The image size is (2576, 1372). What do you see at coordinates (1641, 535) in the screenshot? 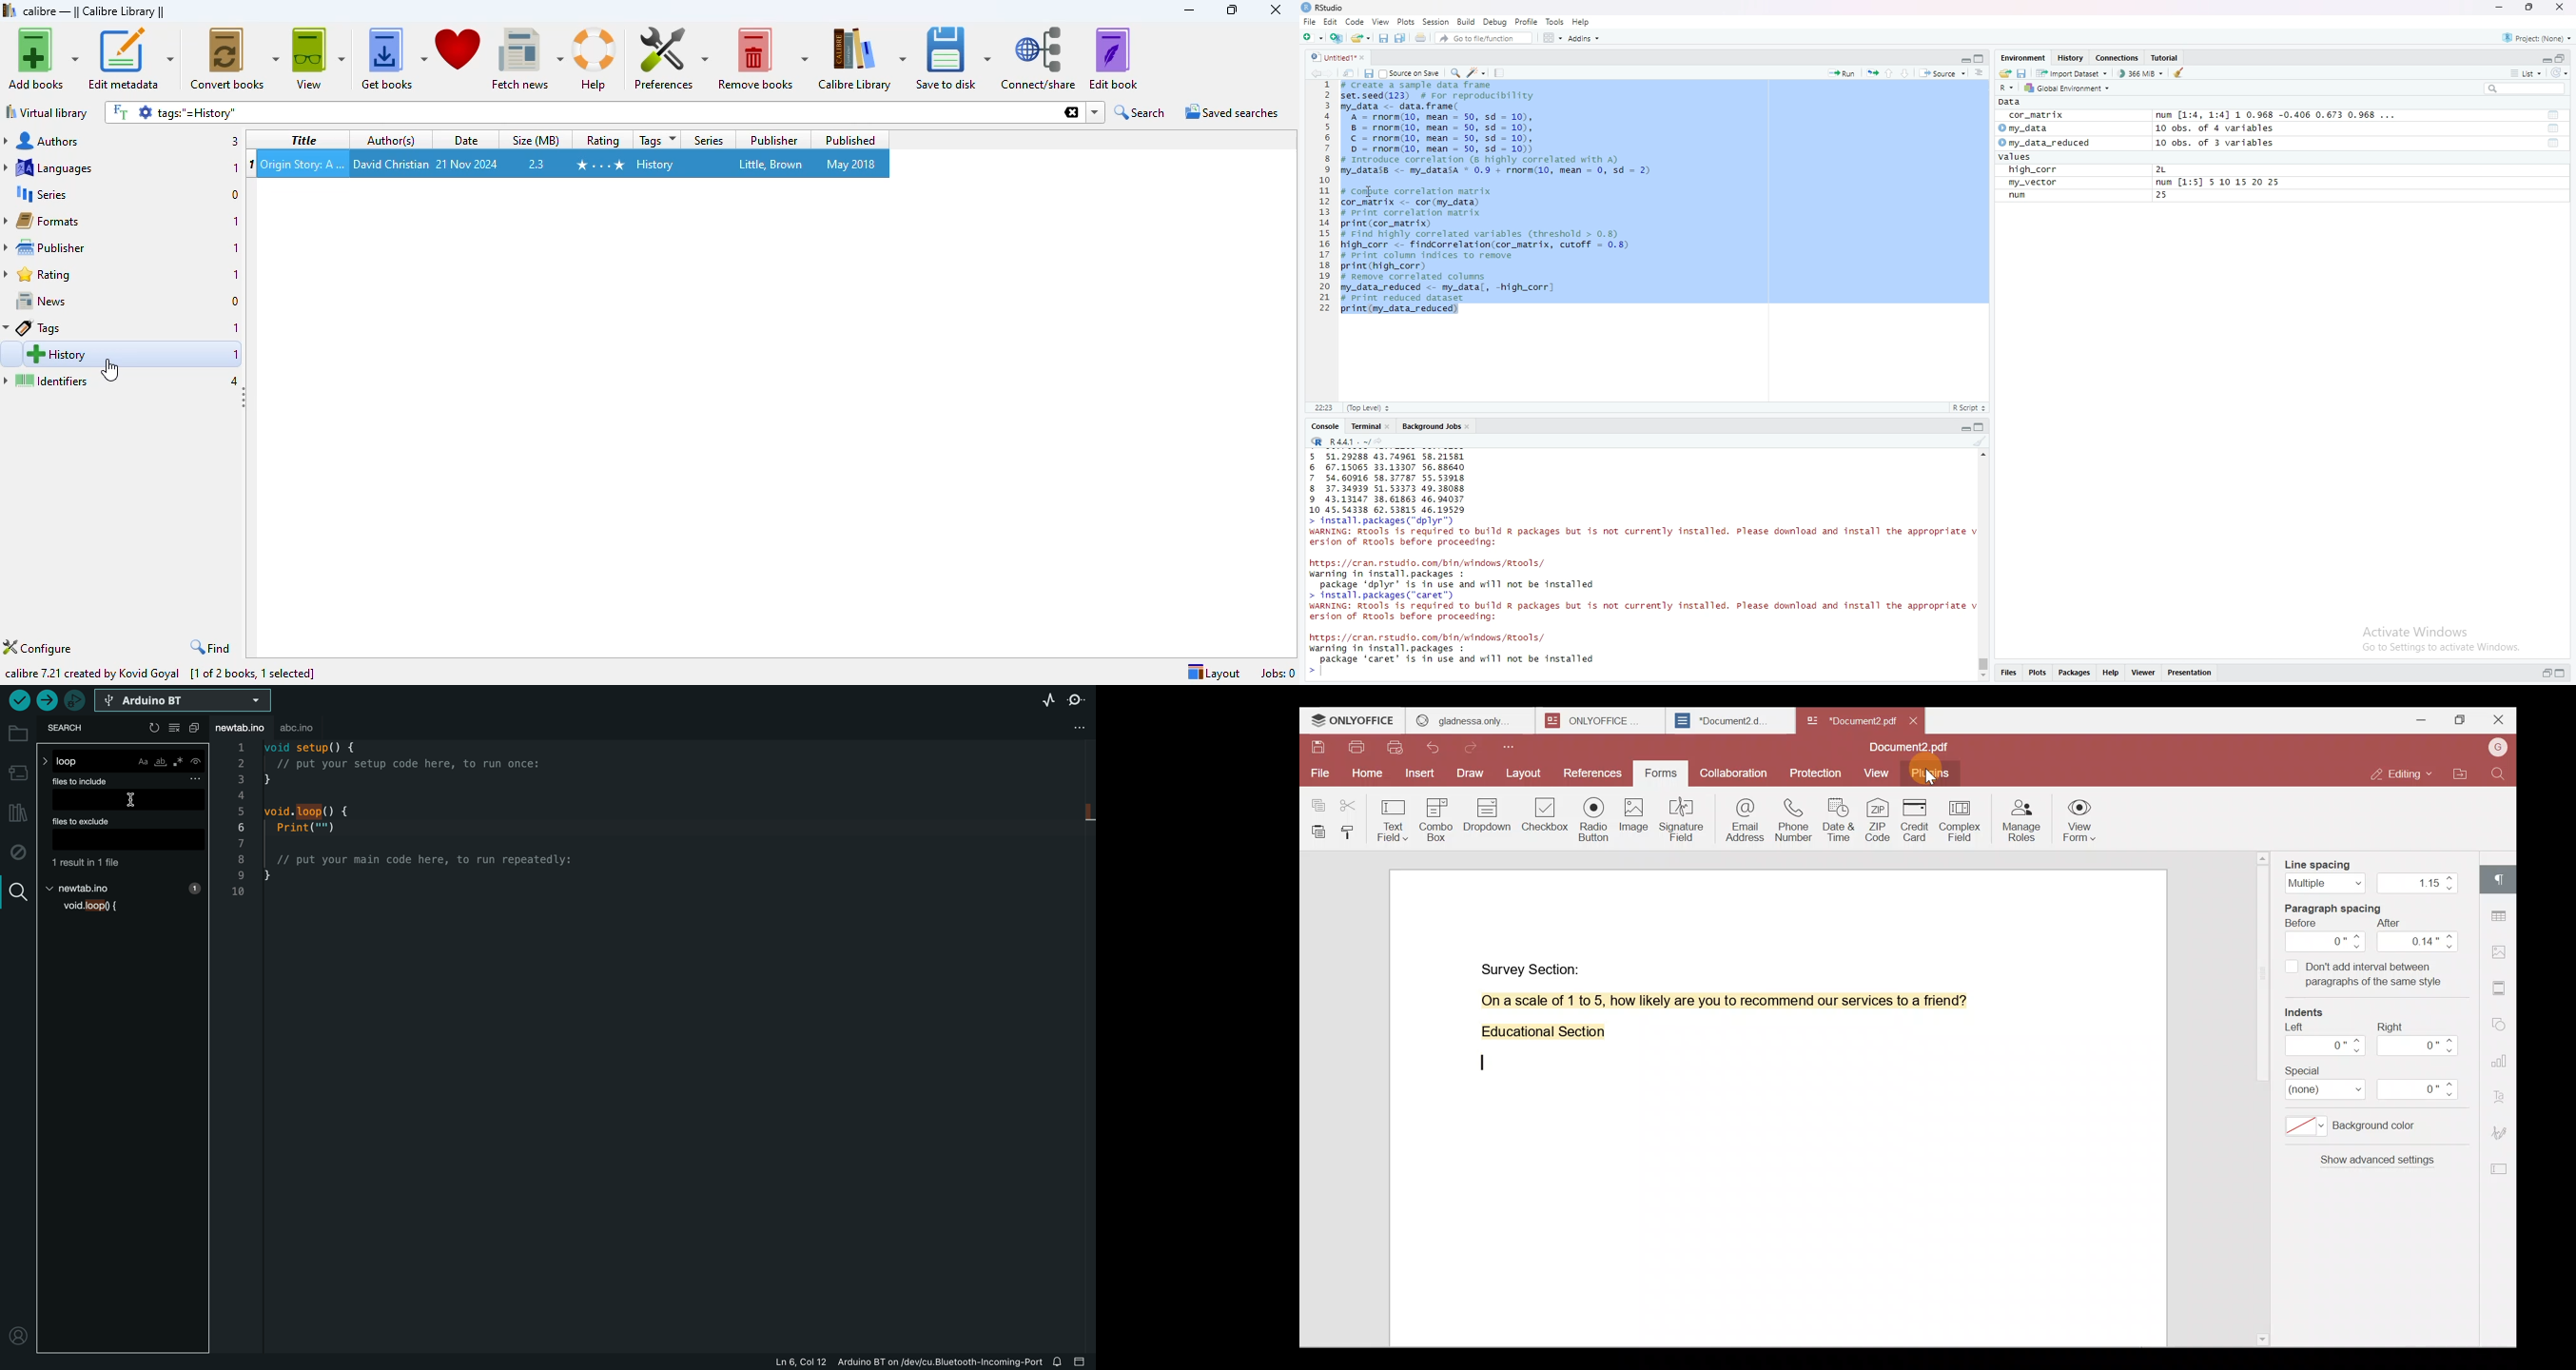
I see `> install.packages( dplyr)
WARNING: Rtools is required to build R packages but is not currently installed. Please download and install the appropriate v
ersion of Rtools before proceeding:` at bounding box center [1641, 535].